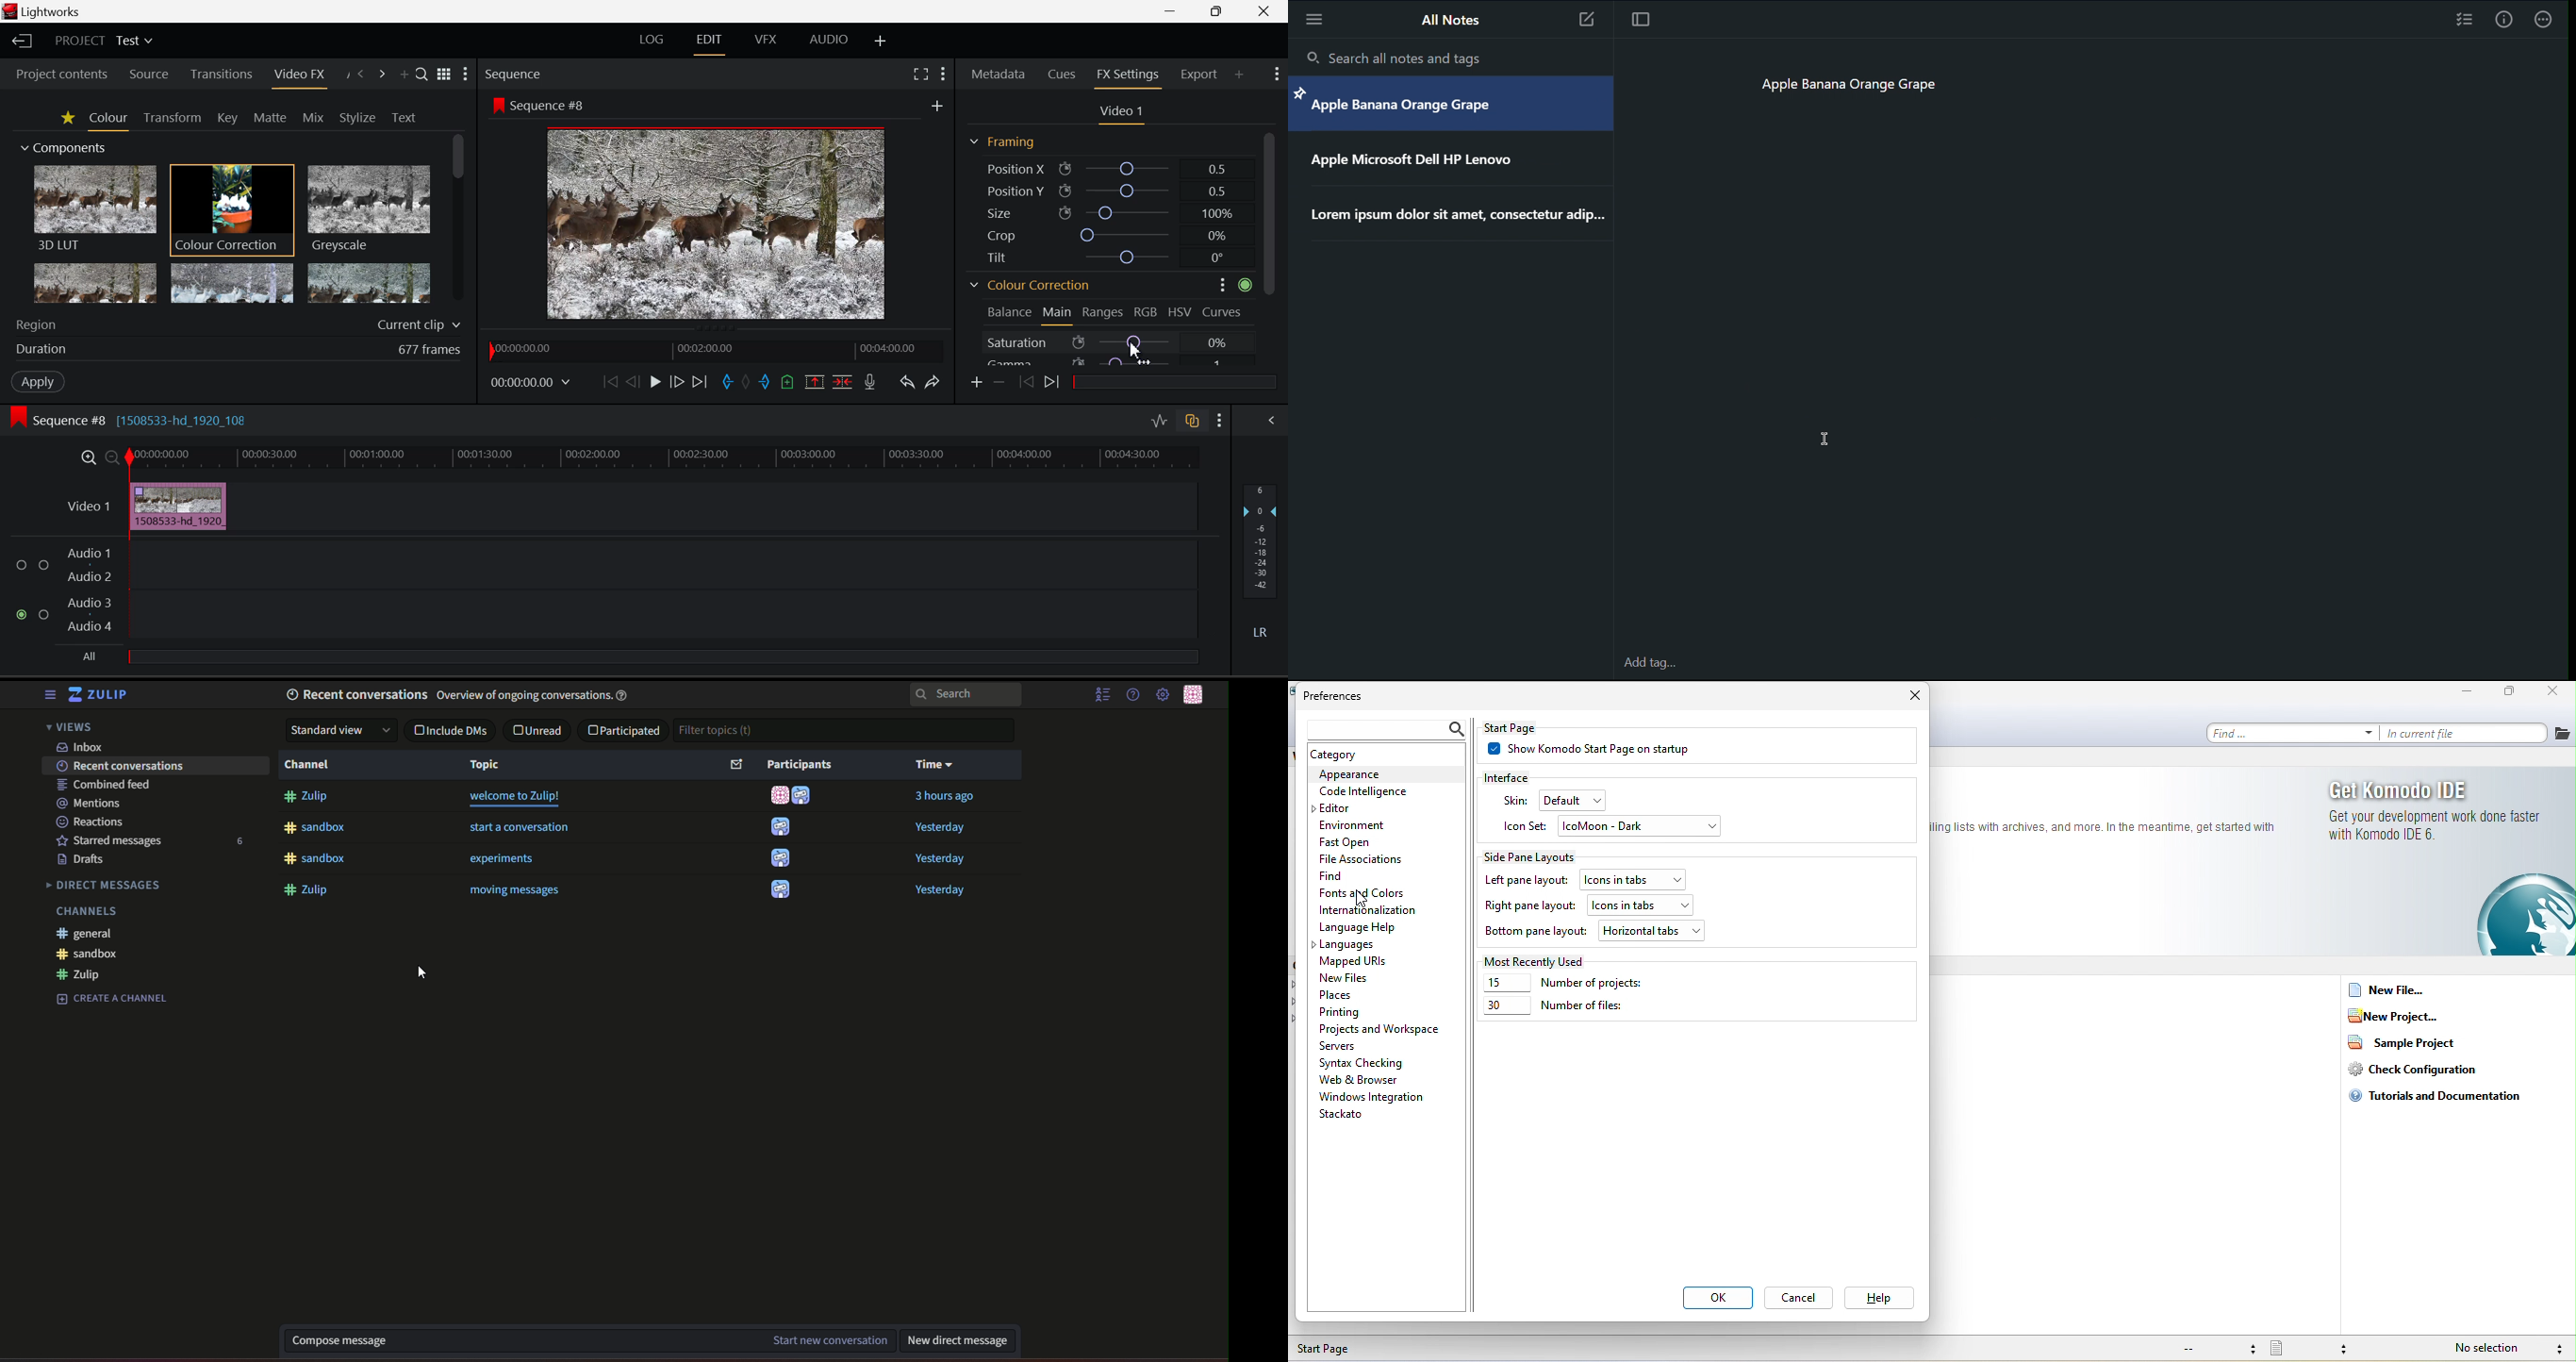  What do you see at coordinates (1163, 696) in the screenshot?
I see `main menu` at bounding box center [1163, 696].